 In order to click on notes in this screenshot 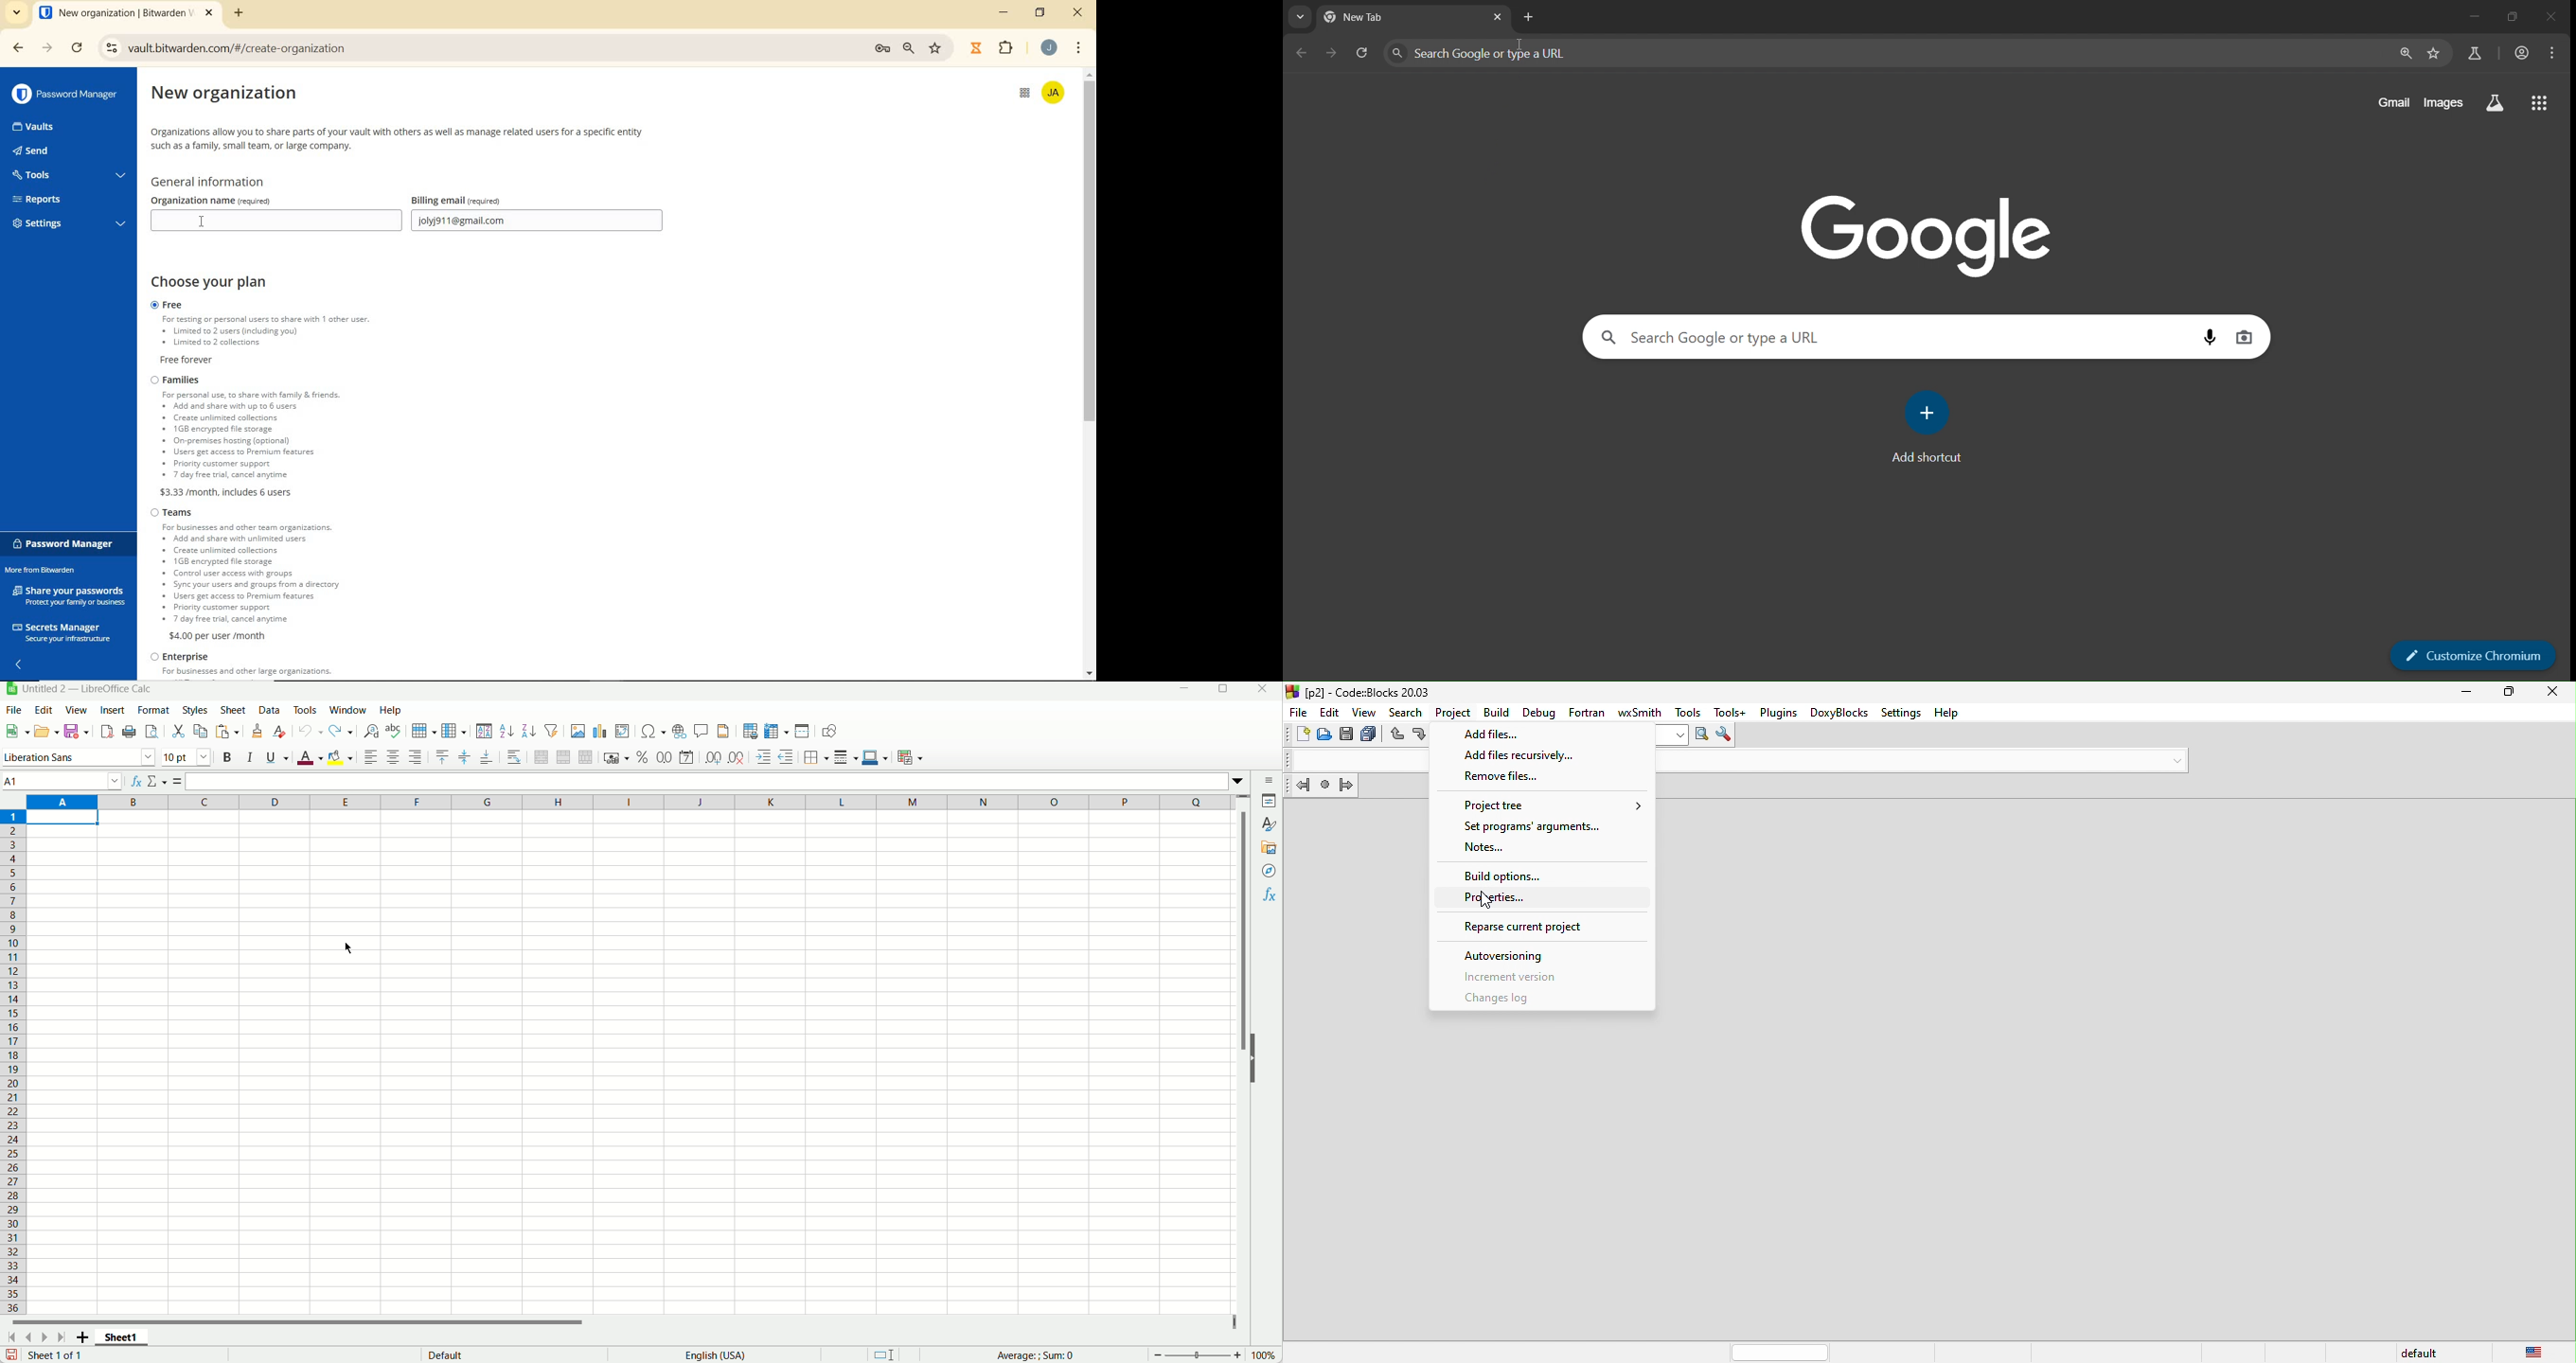, I will do `click(1538, 849)`.